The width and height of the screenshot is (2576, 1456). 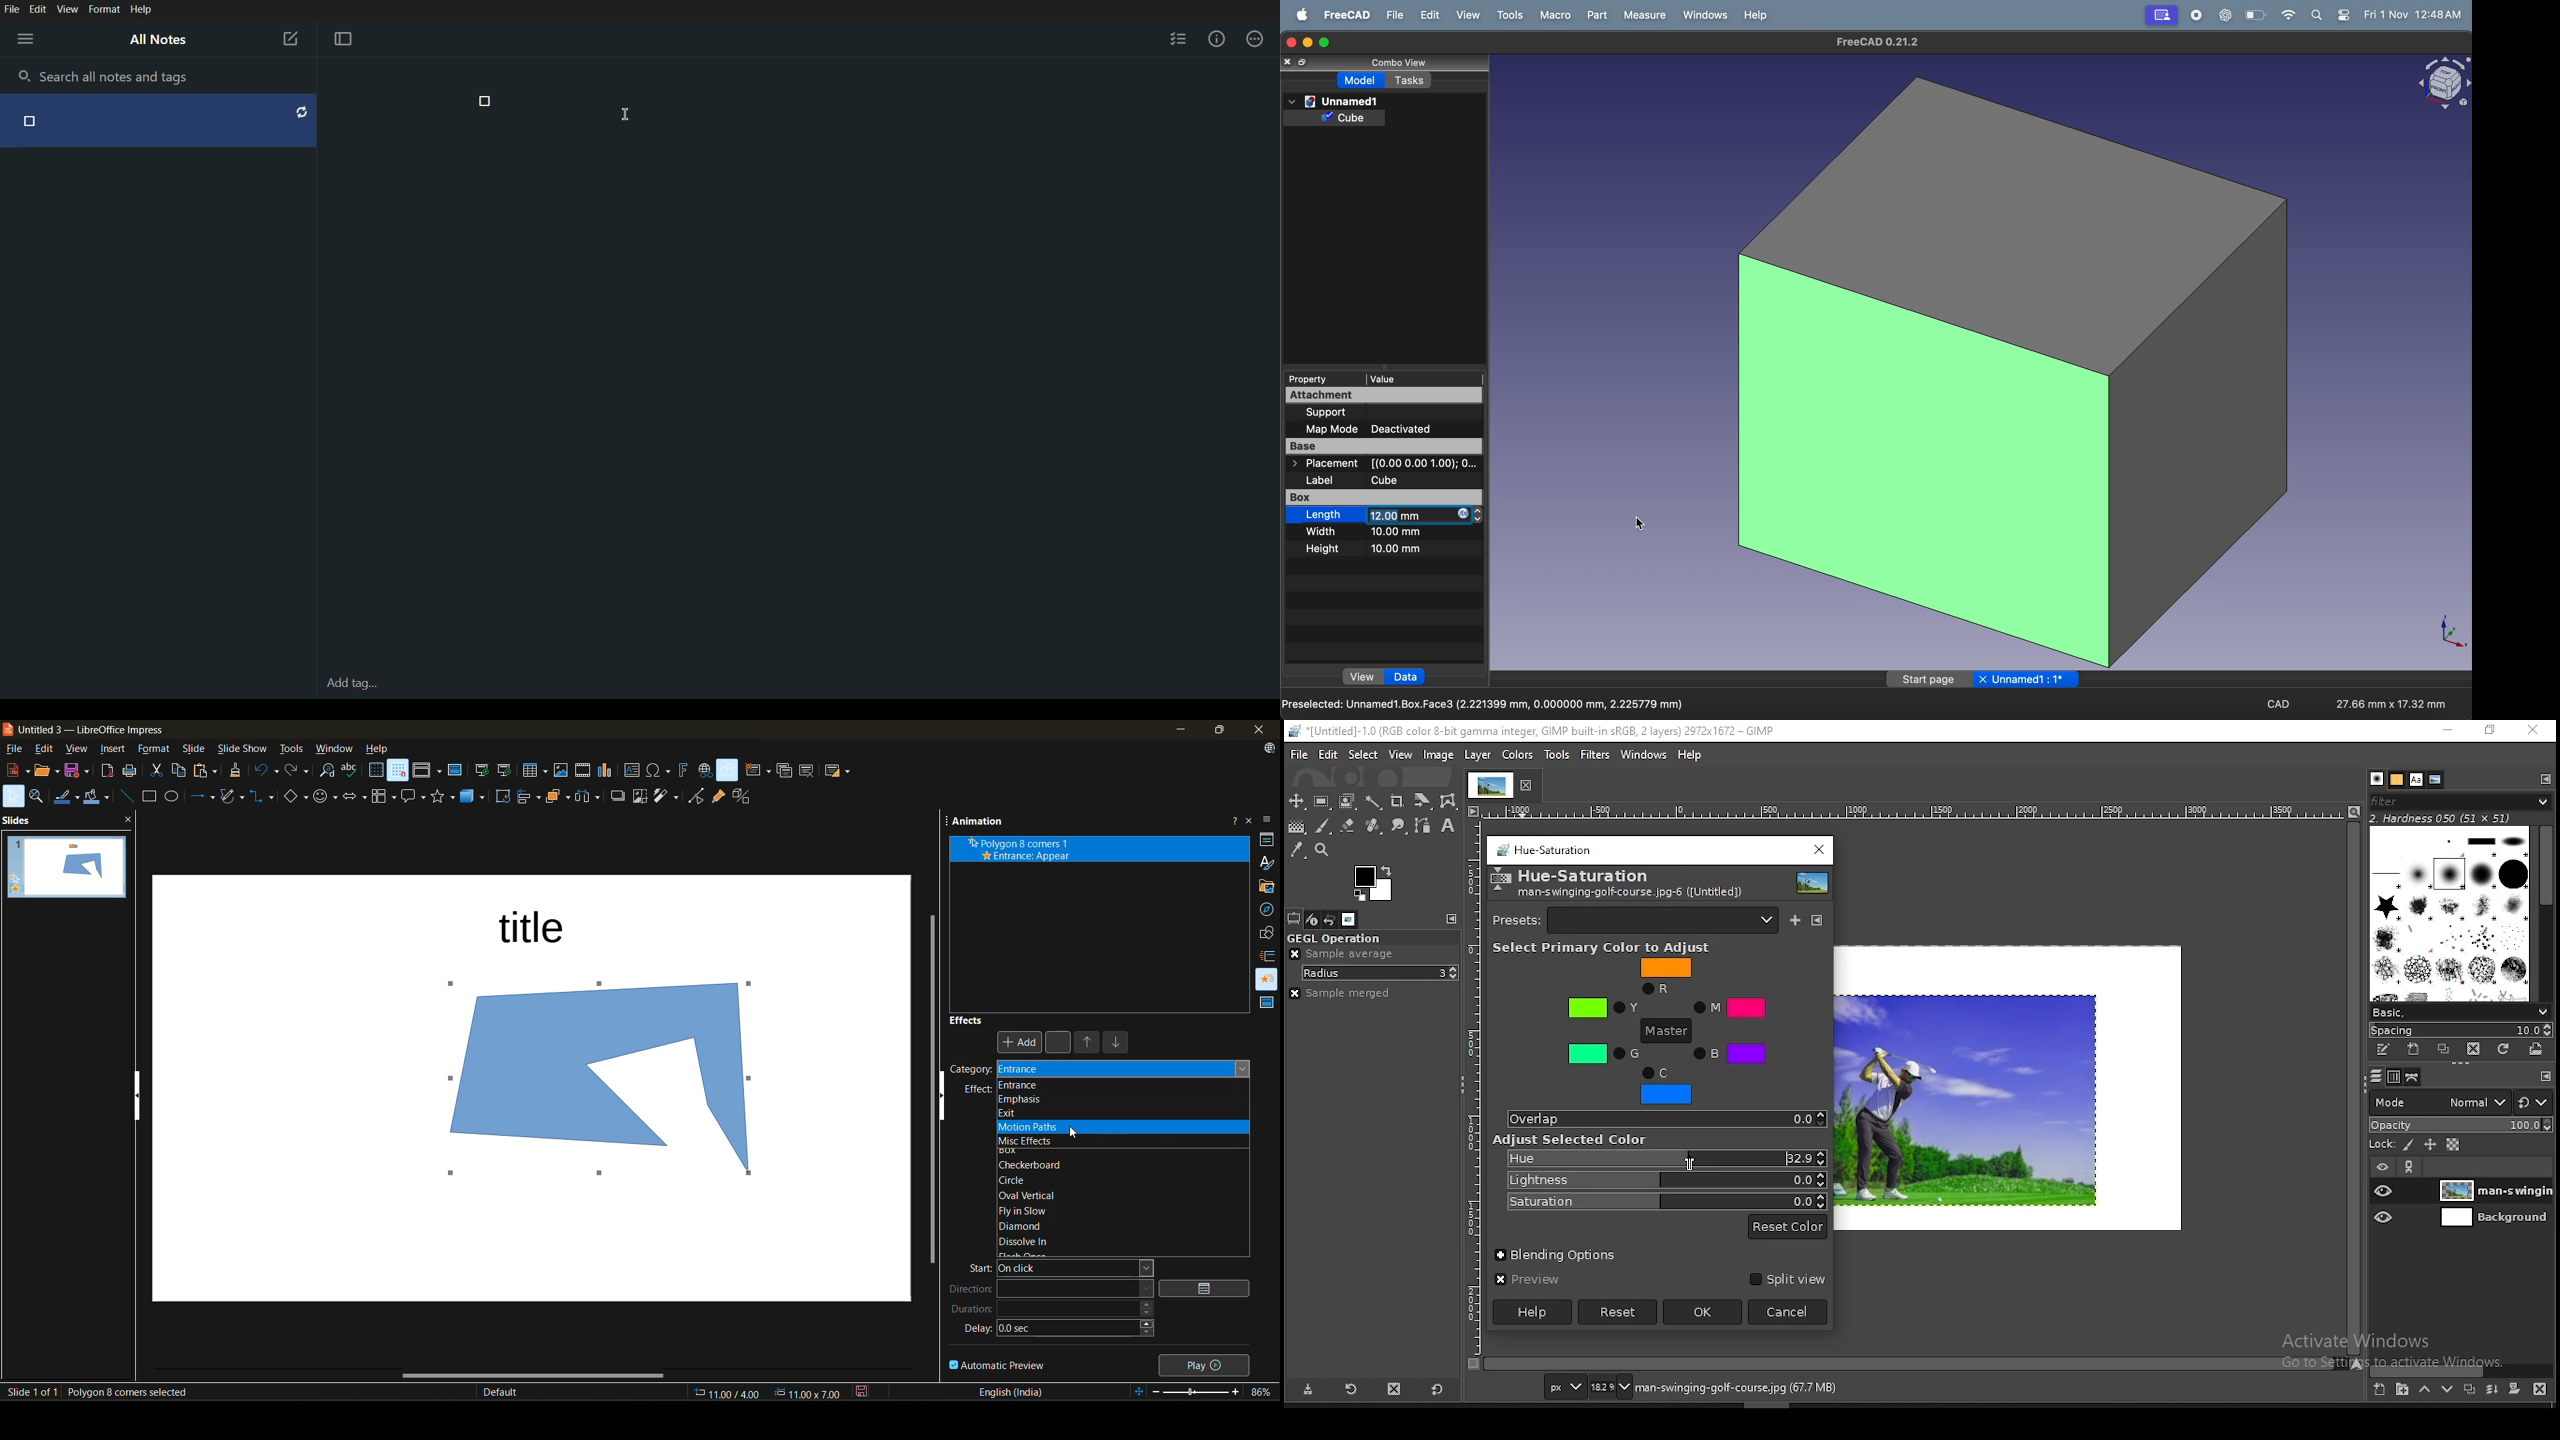 What do you see at coordinates (2449, 914) in the screenshot?
I see `brushes` at bounding box center [2449, 914].